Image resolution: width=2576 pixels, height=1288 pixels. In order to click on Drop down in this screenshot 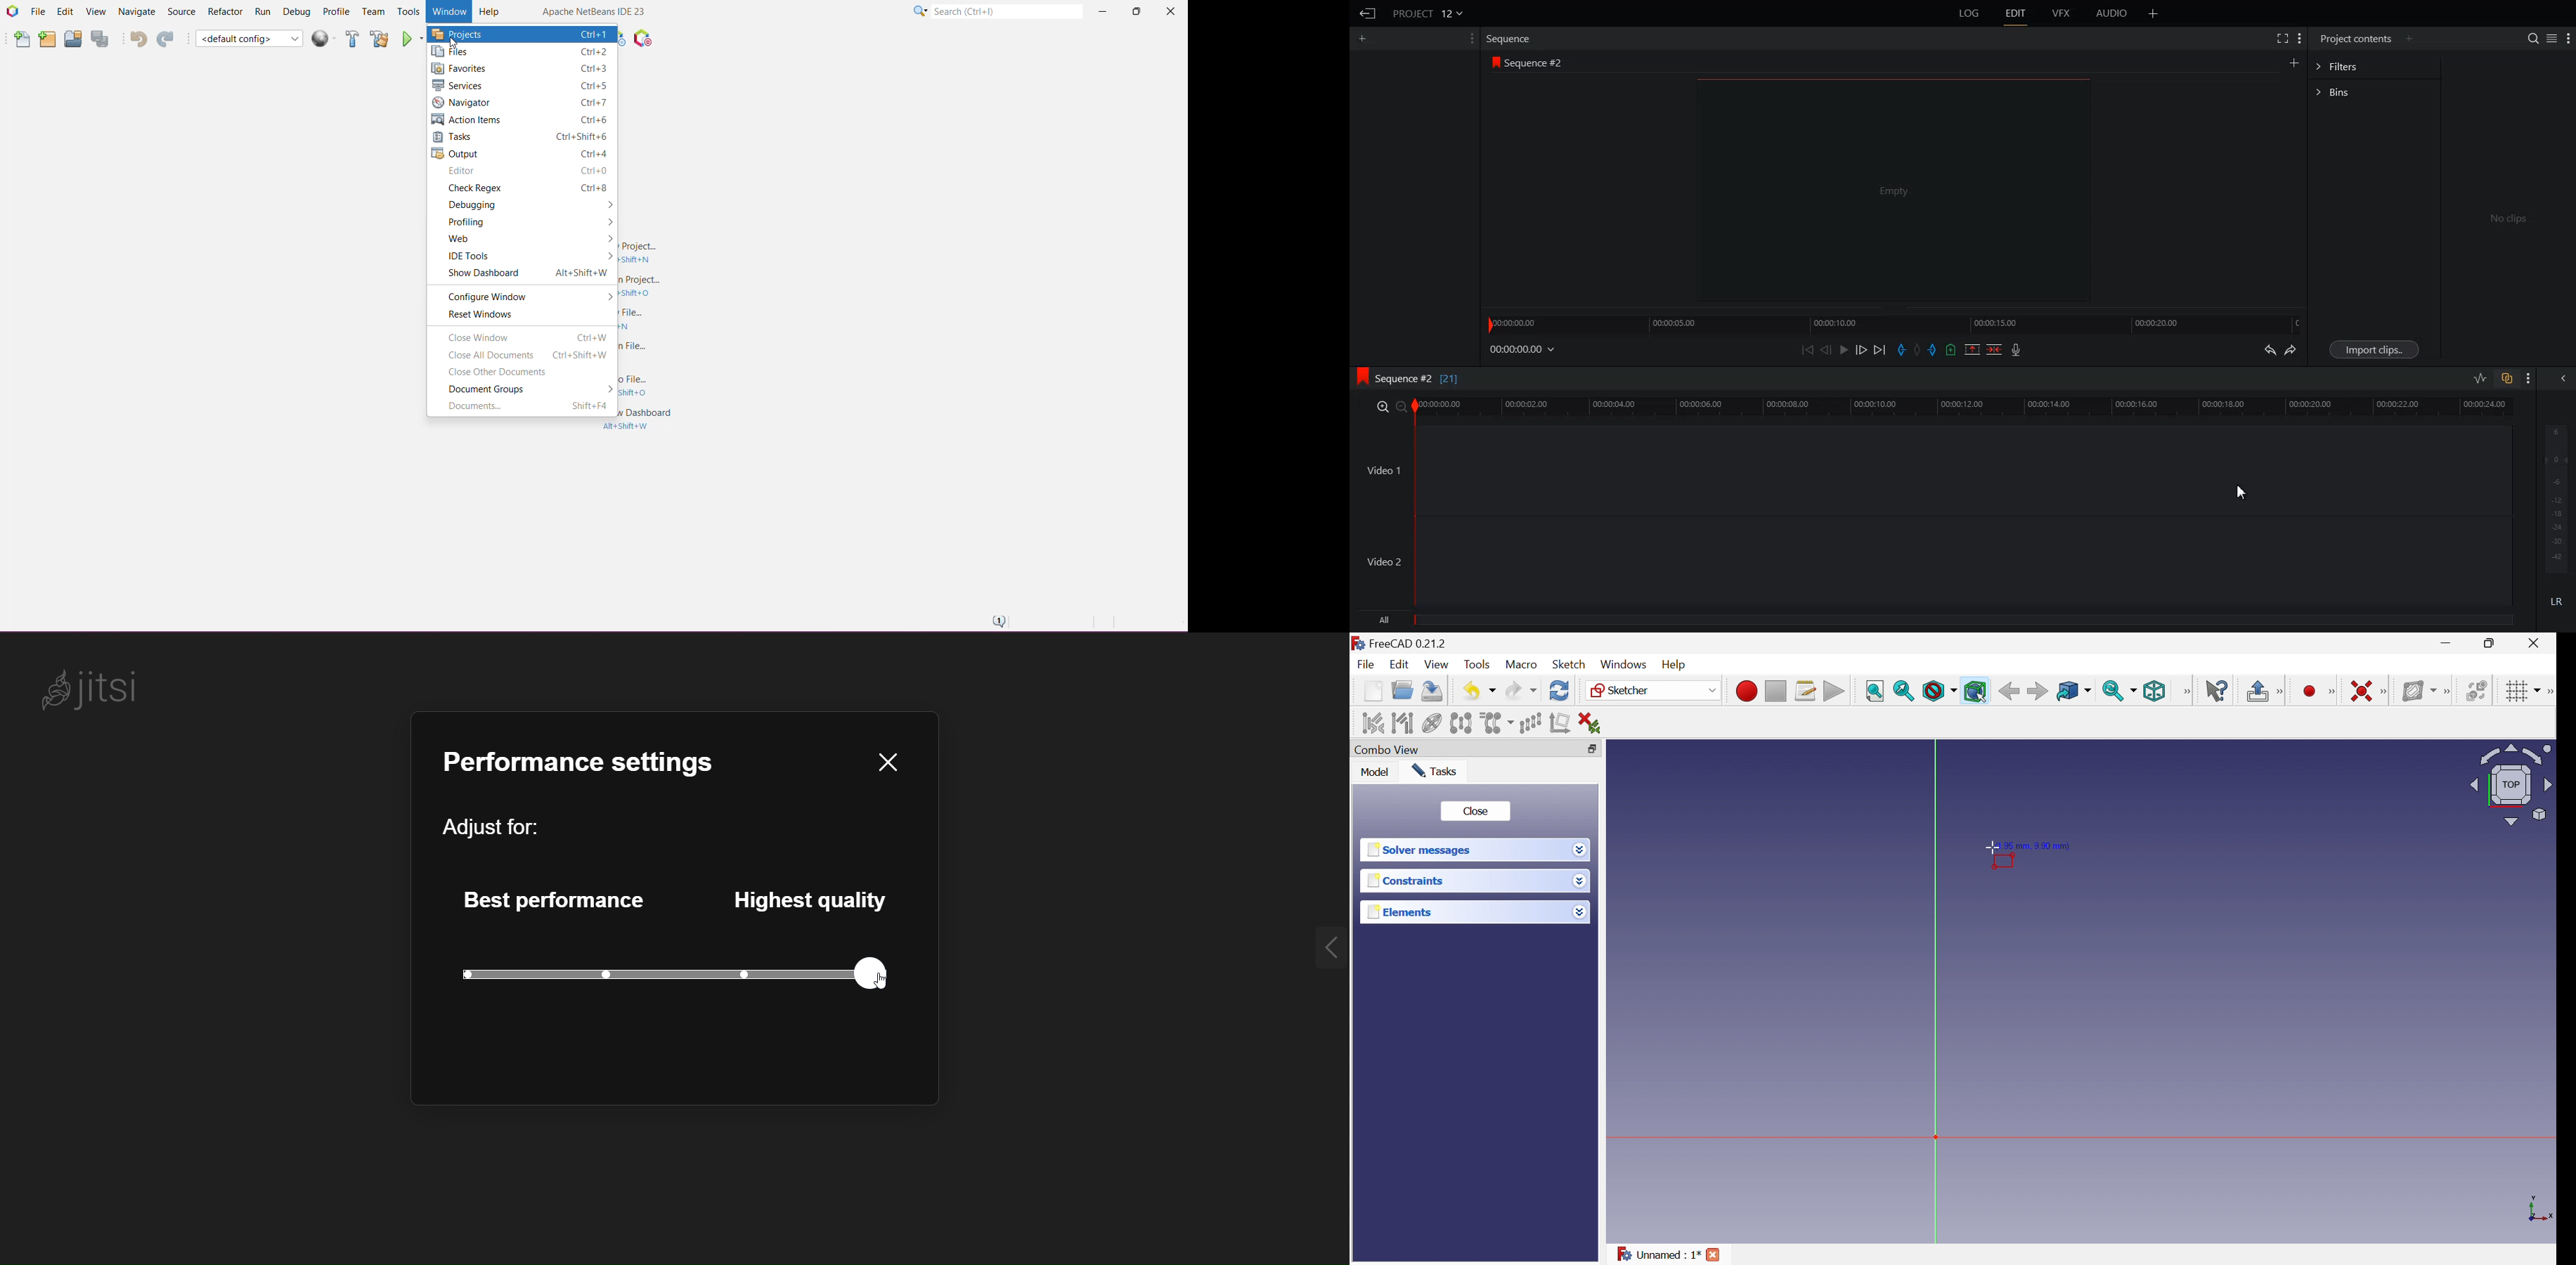, I will do `click(1582, 851)`.